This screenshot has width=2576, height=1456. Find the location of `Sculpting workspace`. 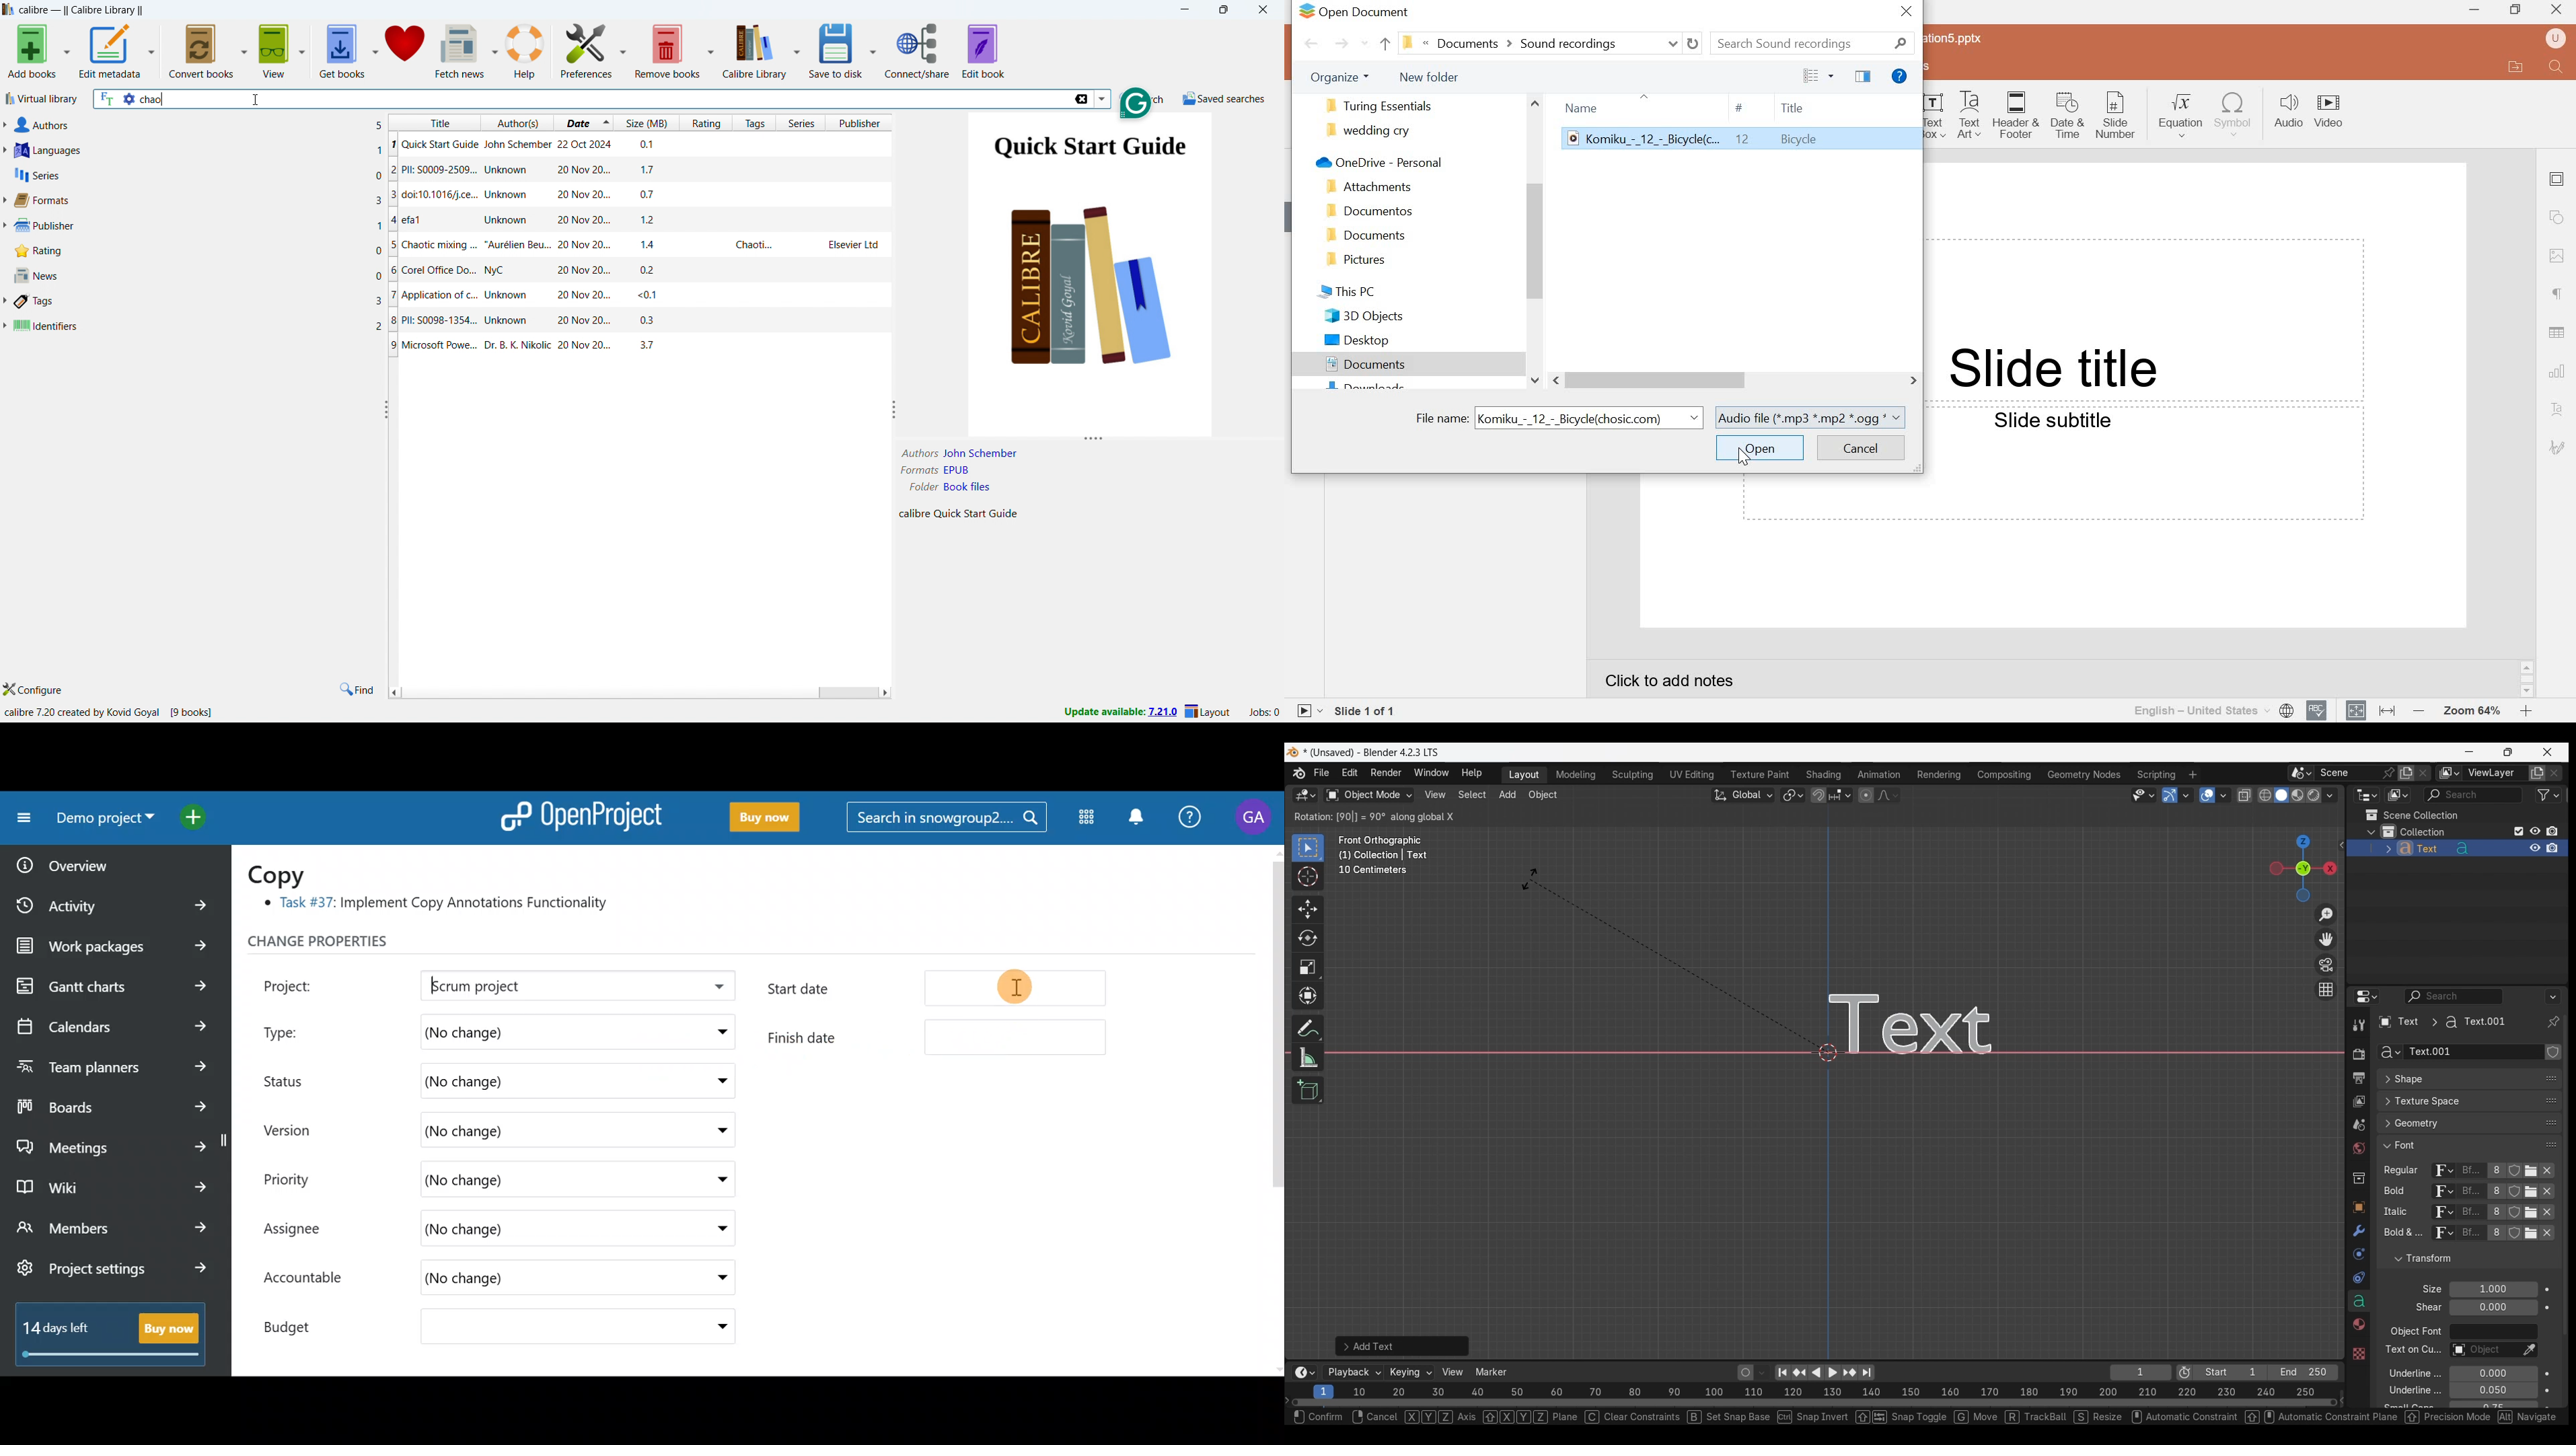

Sculpting workspace is located at coordinates (1634, 775).